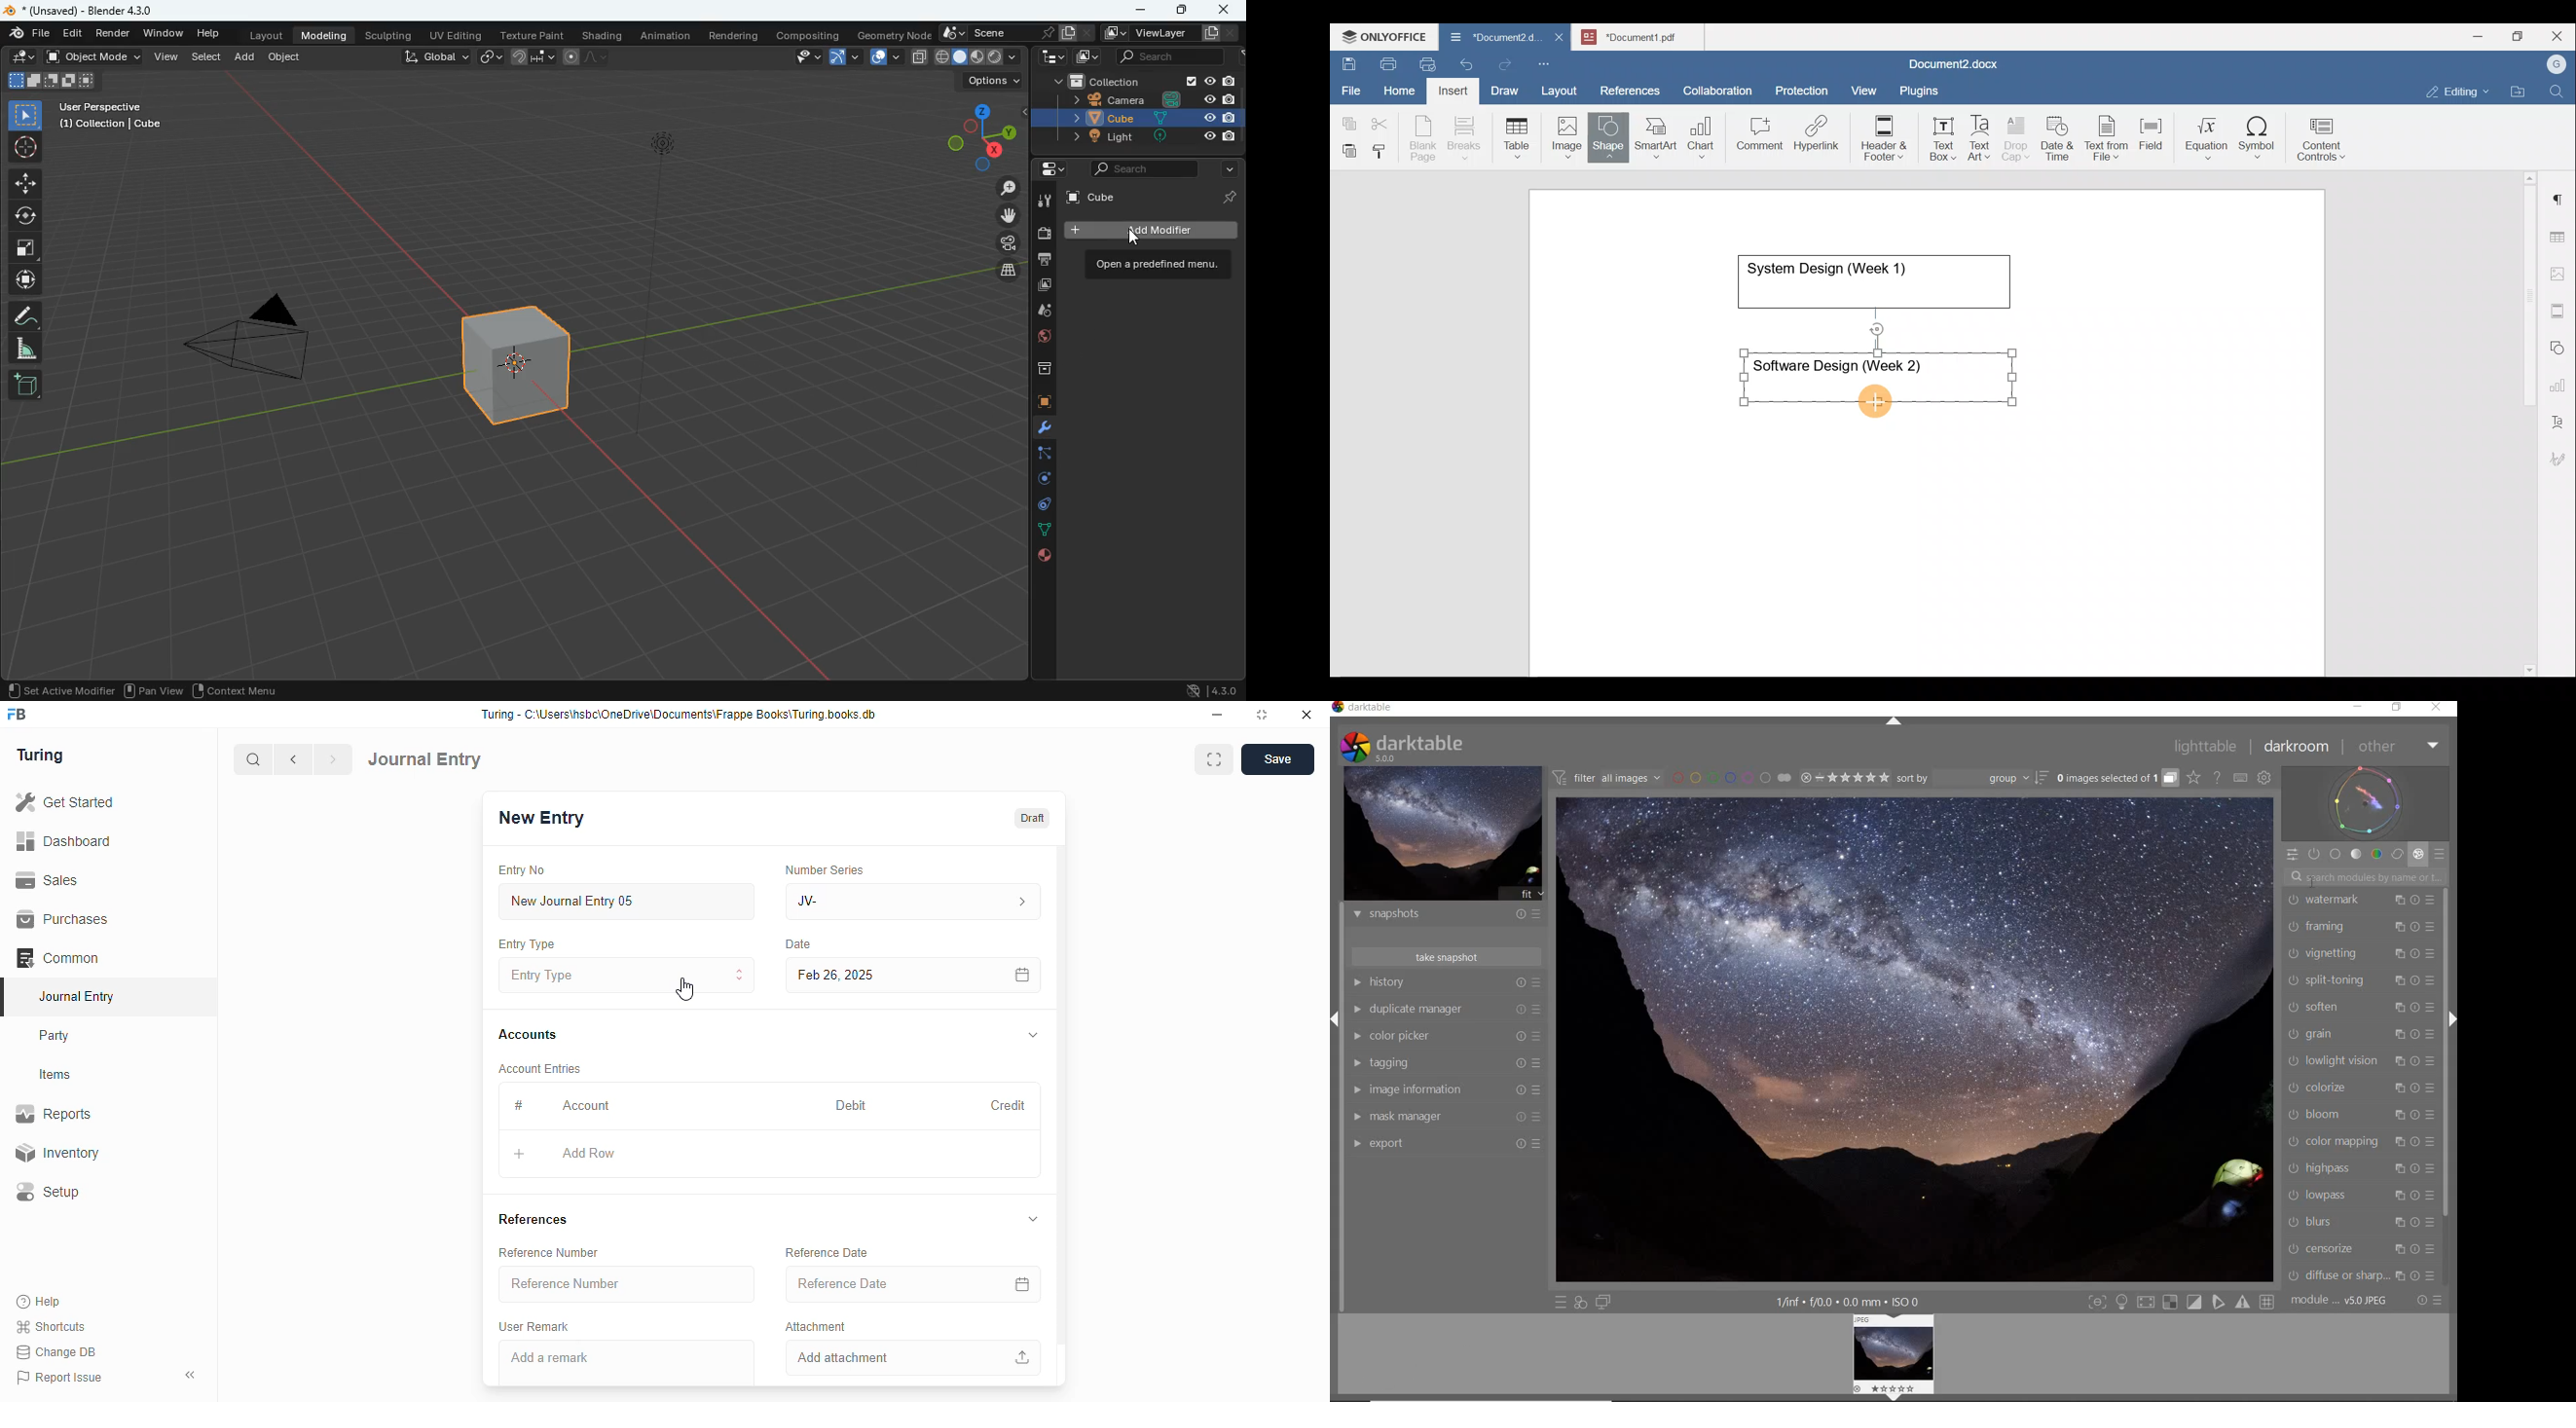 The image size is (2576, 1428). What do you see at coordinates (1062, 1114) in the screenshot?
I see `scroll bar` at bounding box center [1062, 1114].